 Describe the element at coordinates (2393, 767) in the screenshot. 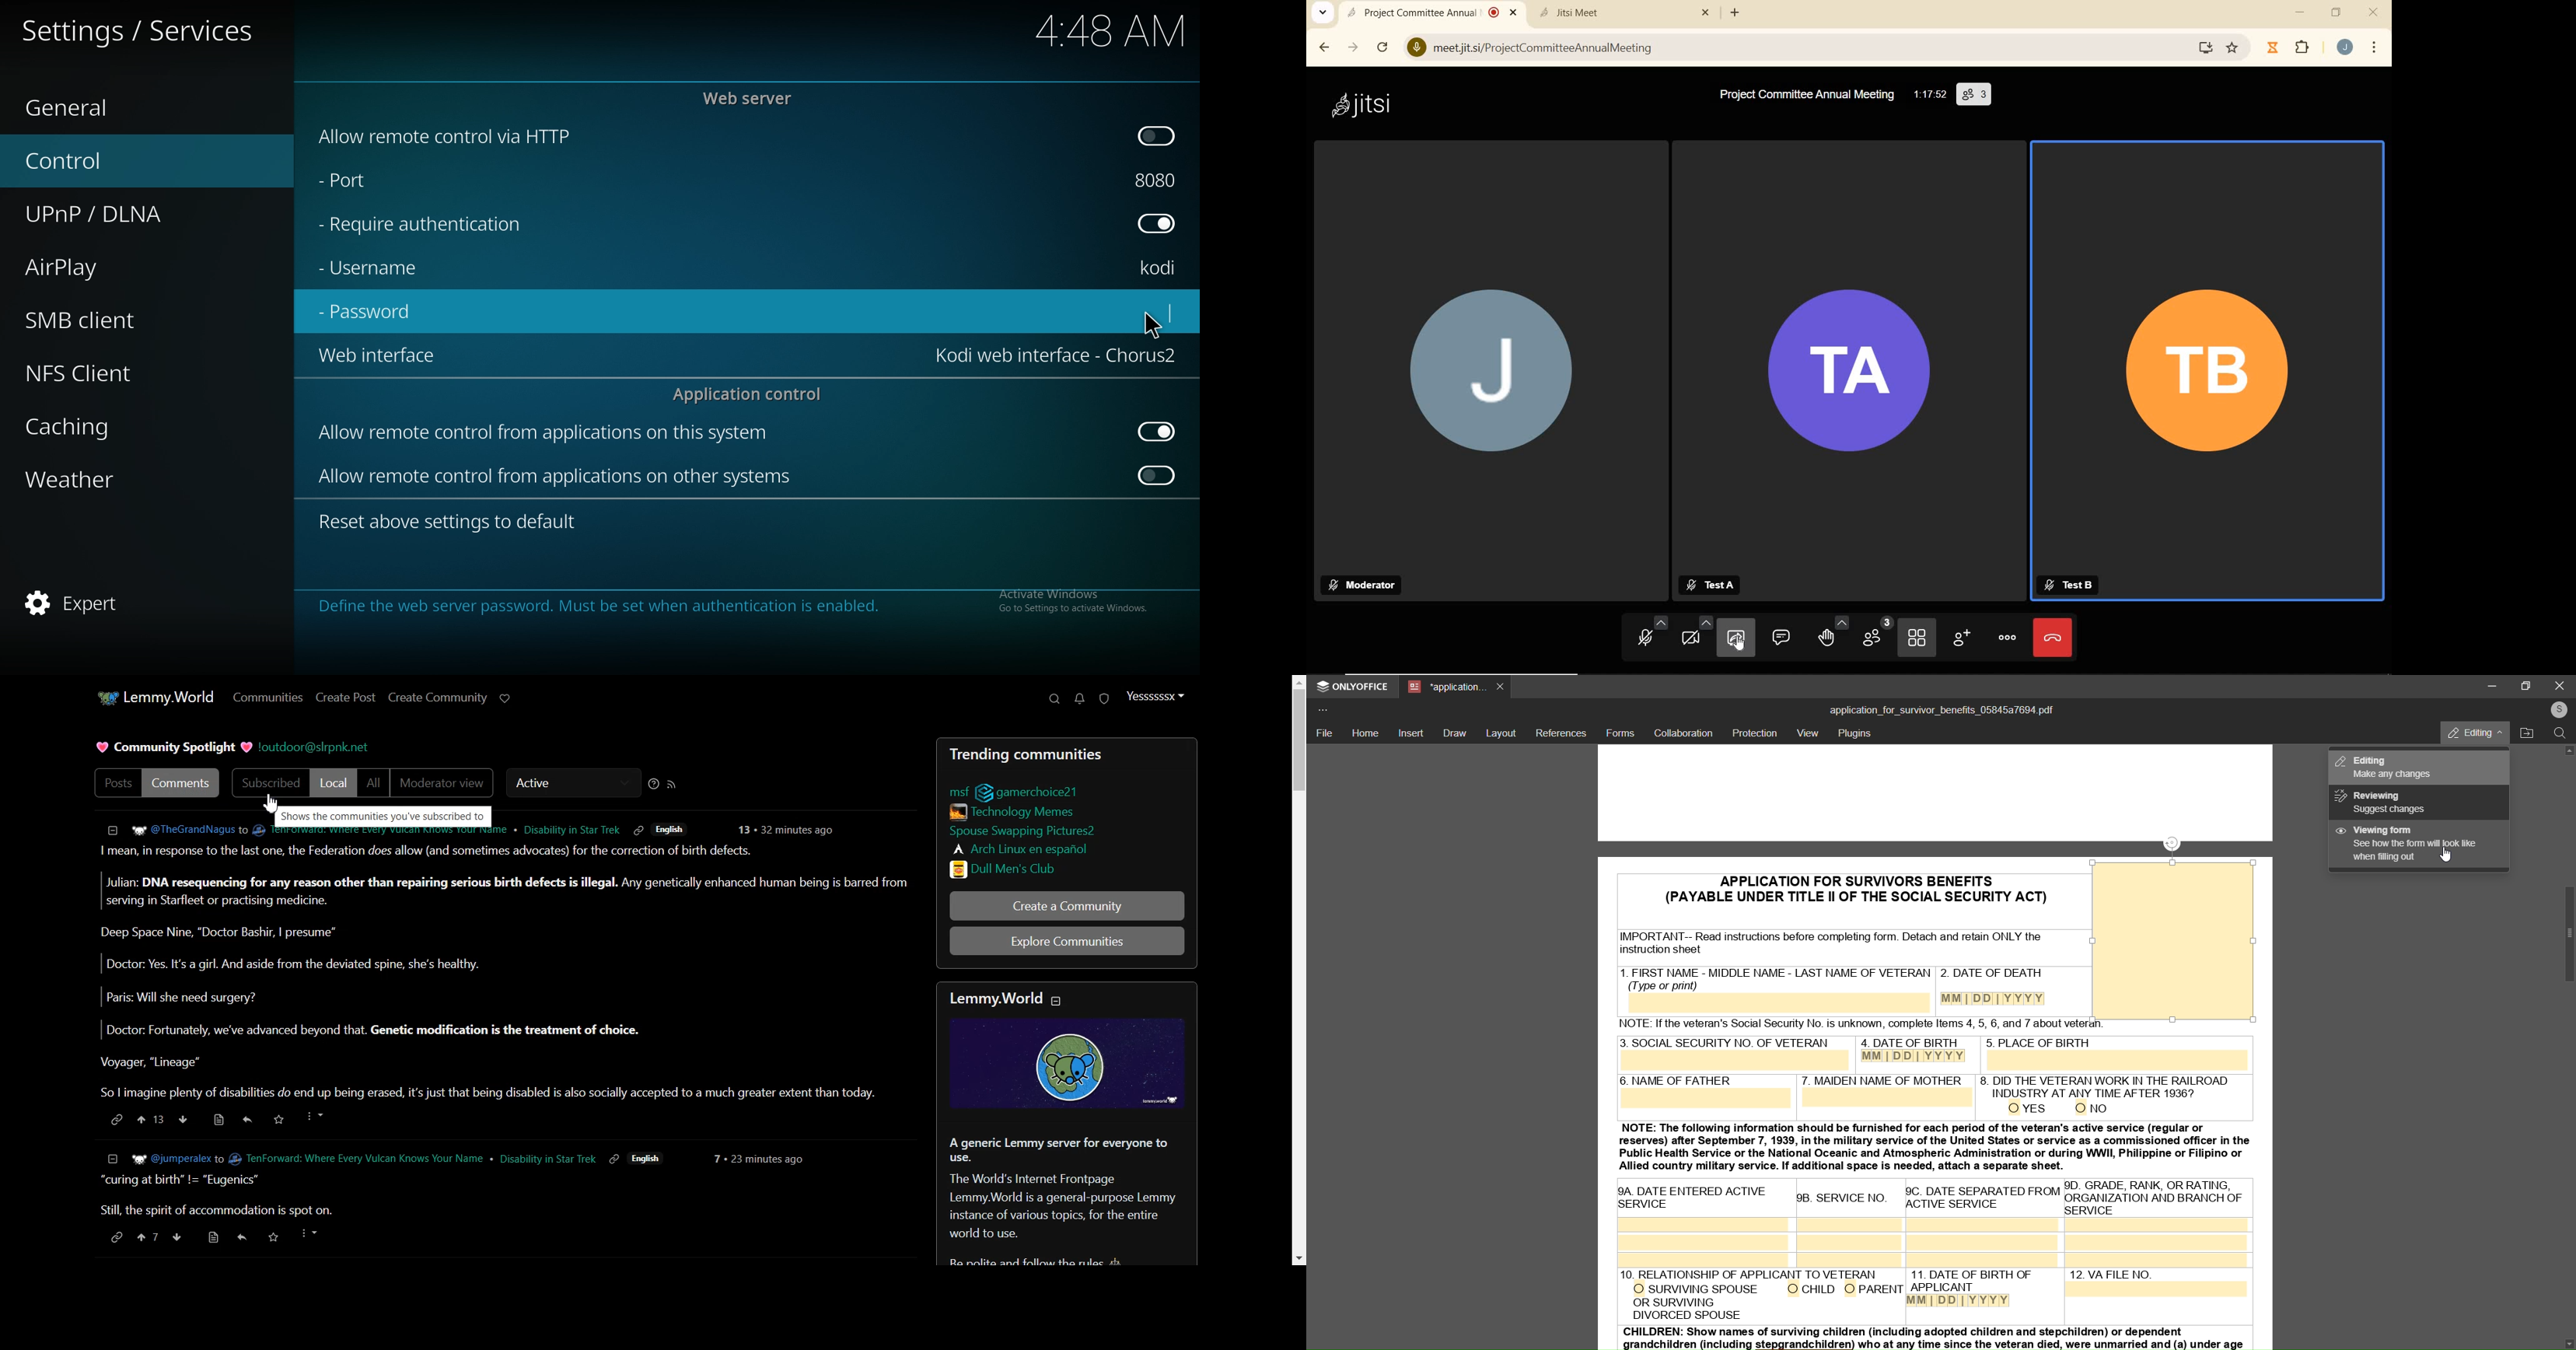

I see `editing` at that location.